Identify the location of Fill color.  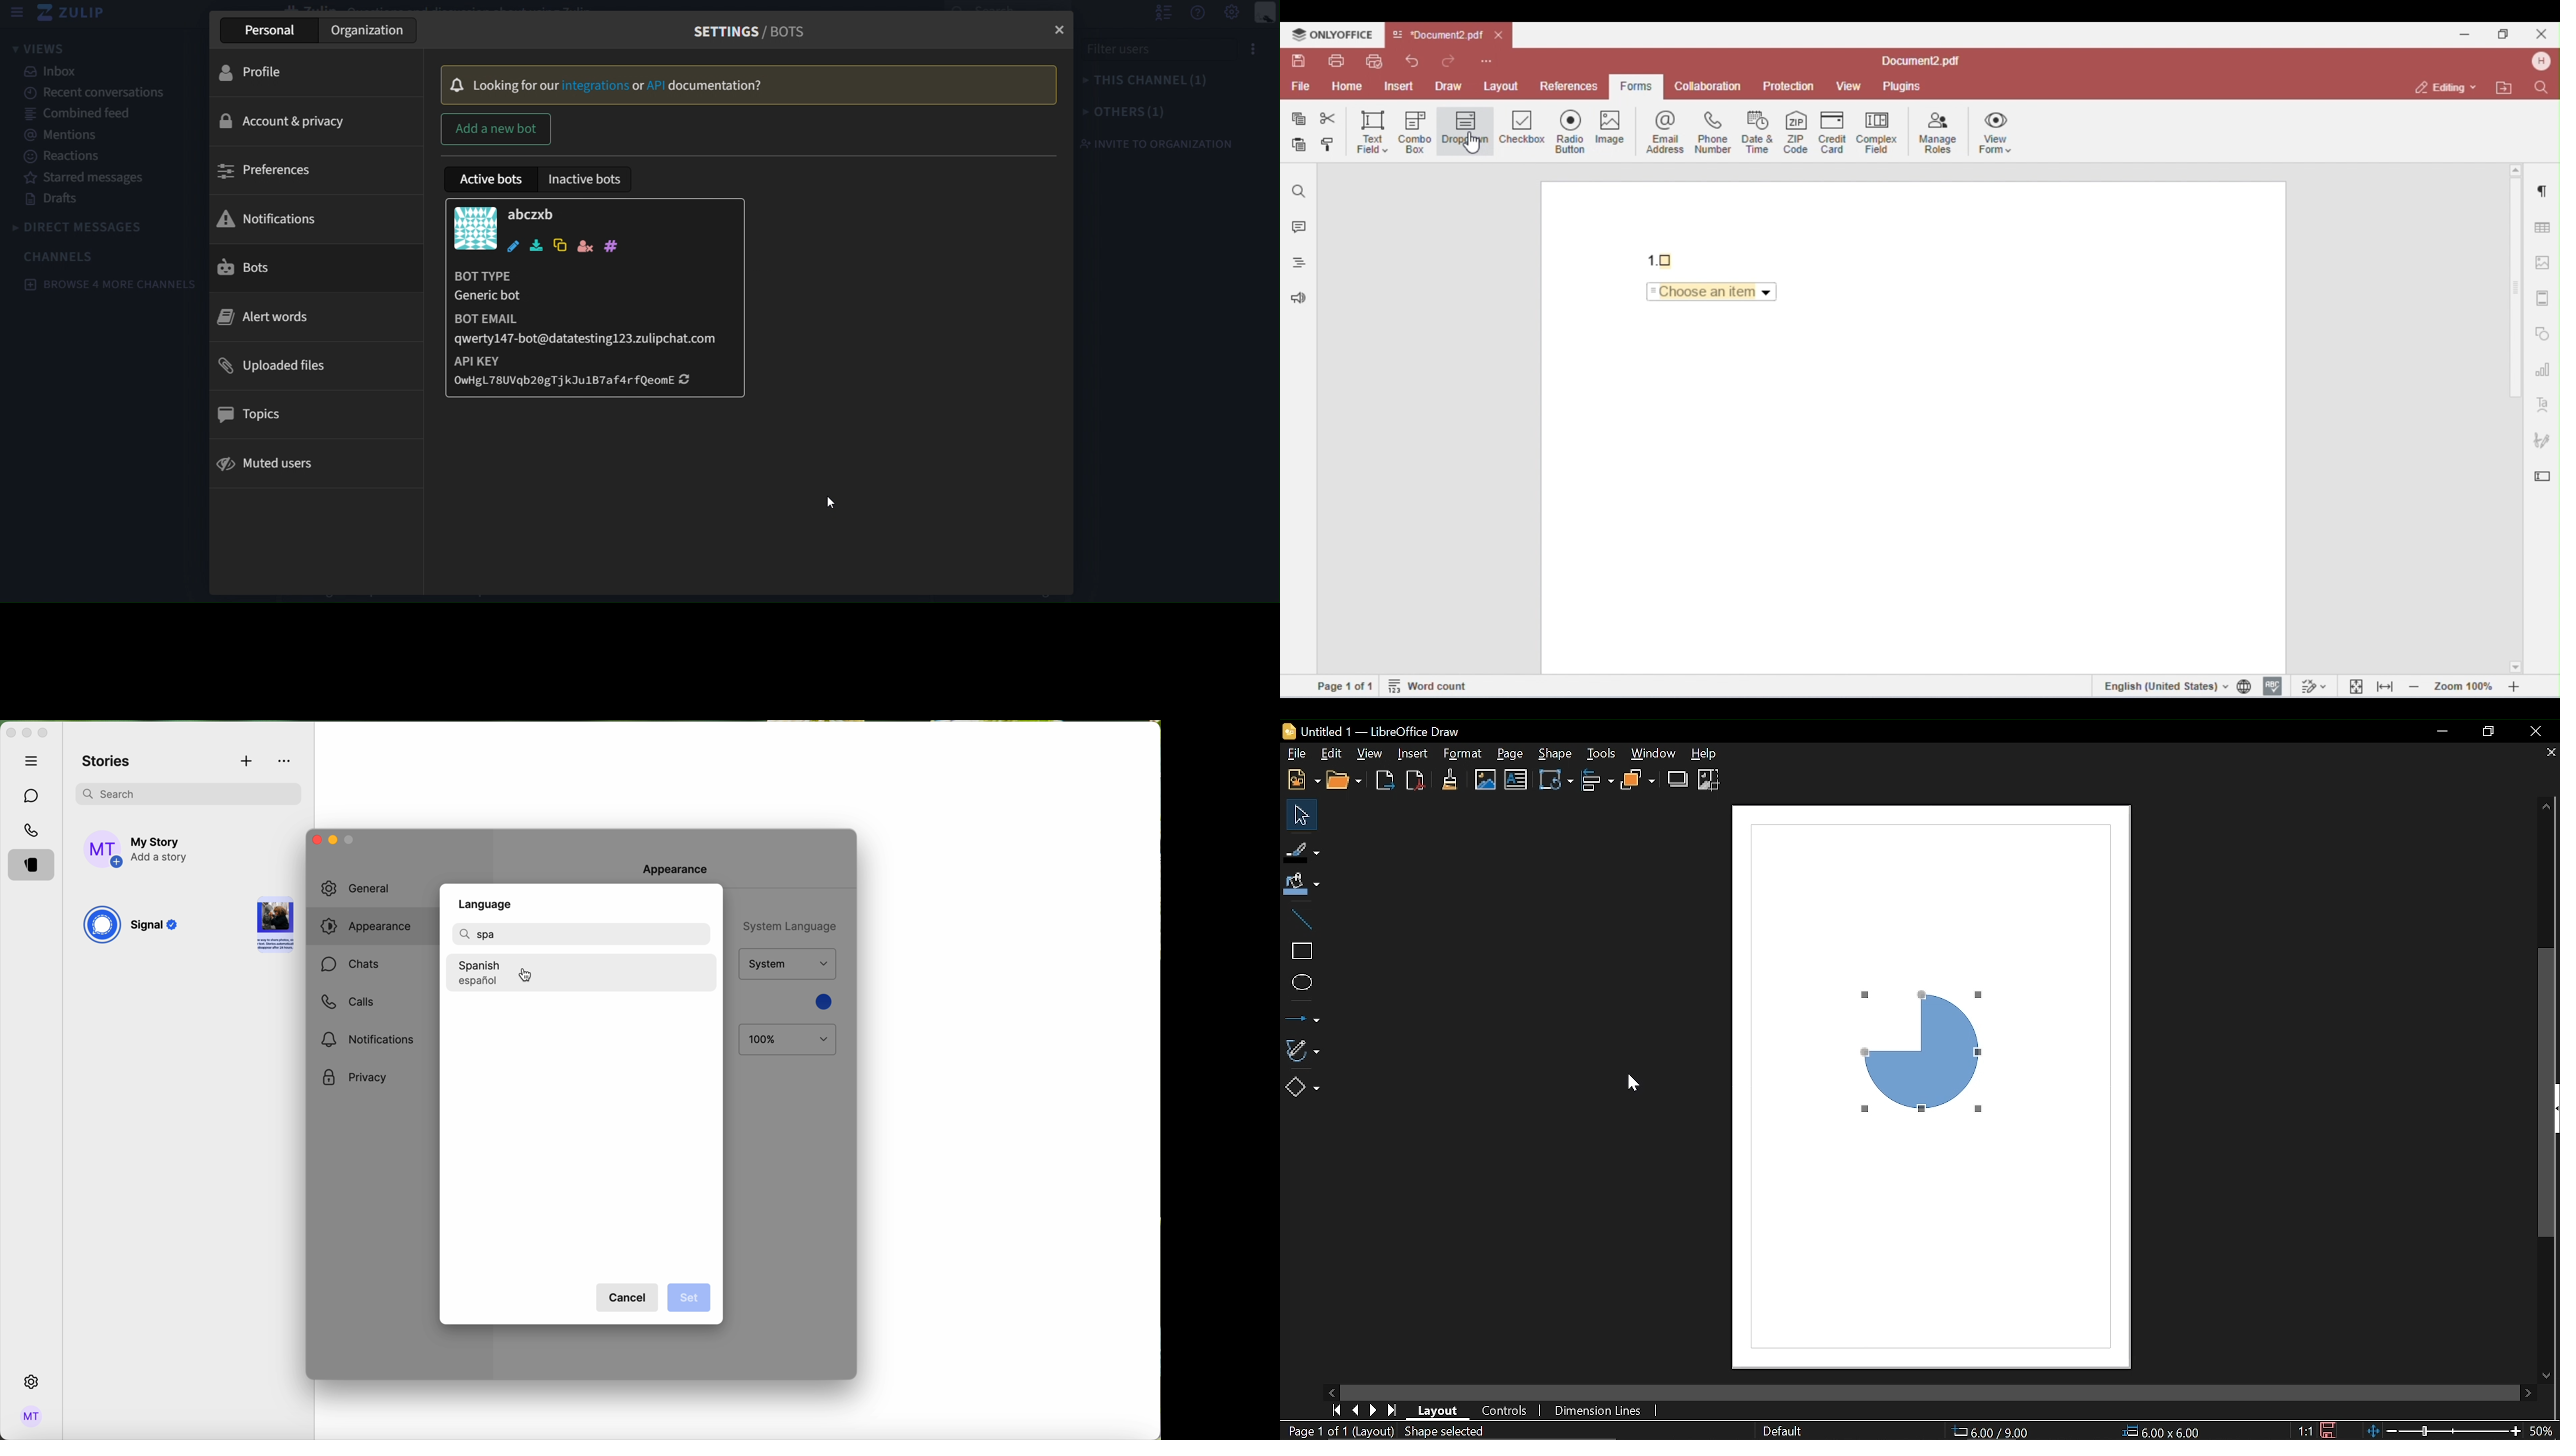
(1302, 884).